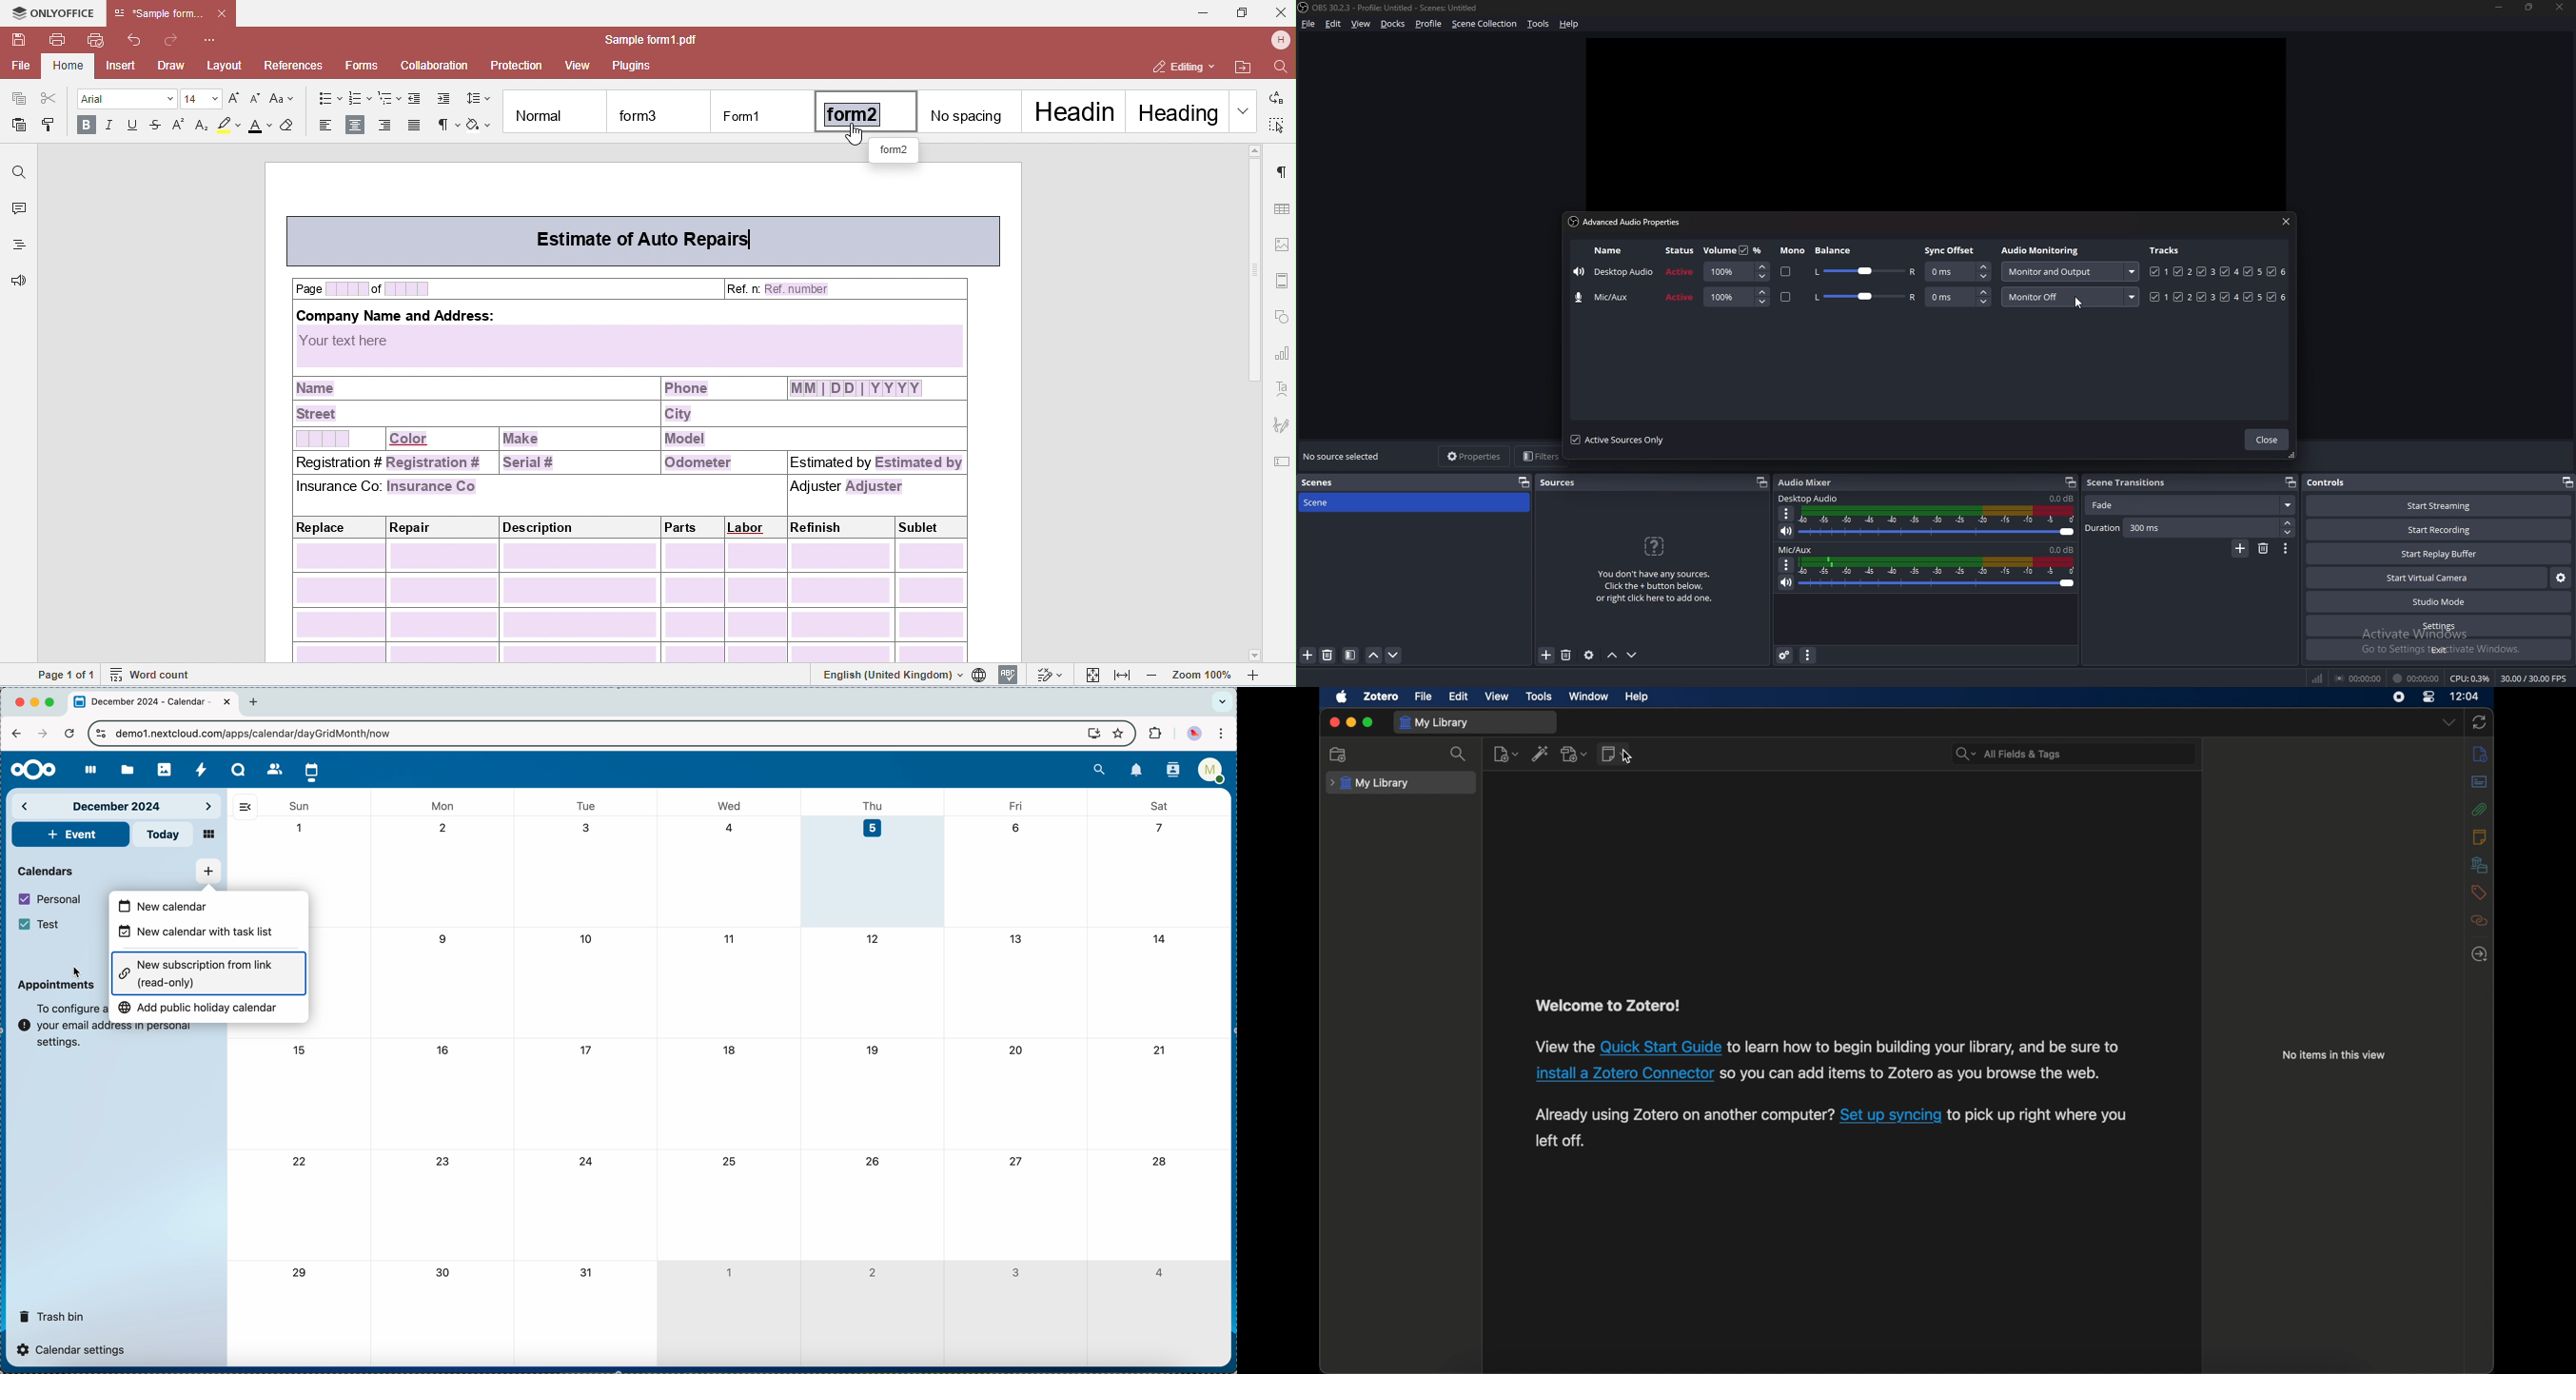 The width and height of the screenshot is (2576, 1400). Describe the element at coordinates (2479, 809) in the screenshot. I see `attachments` at that location.